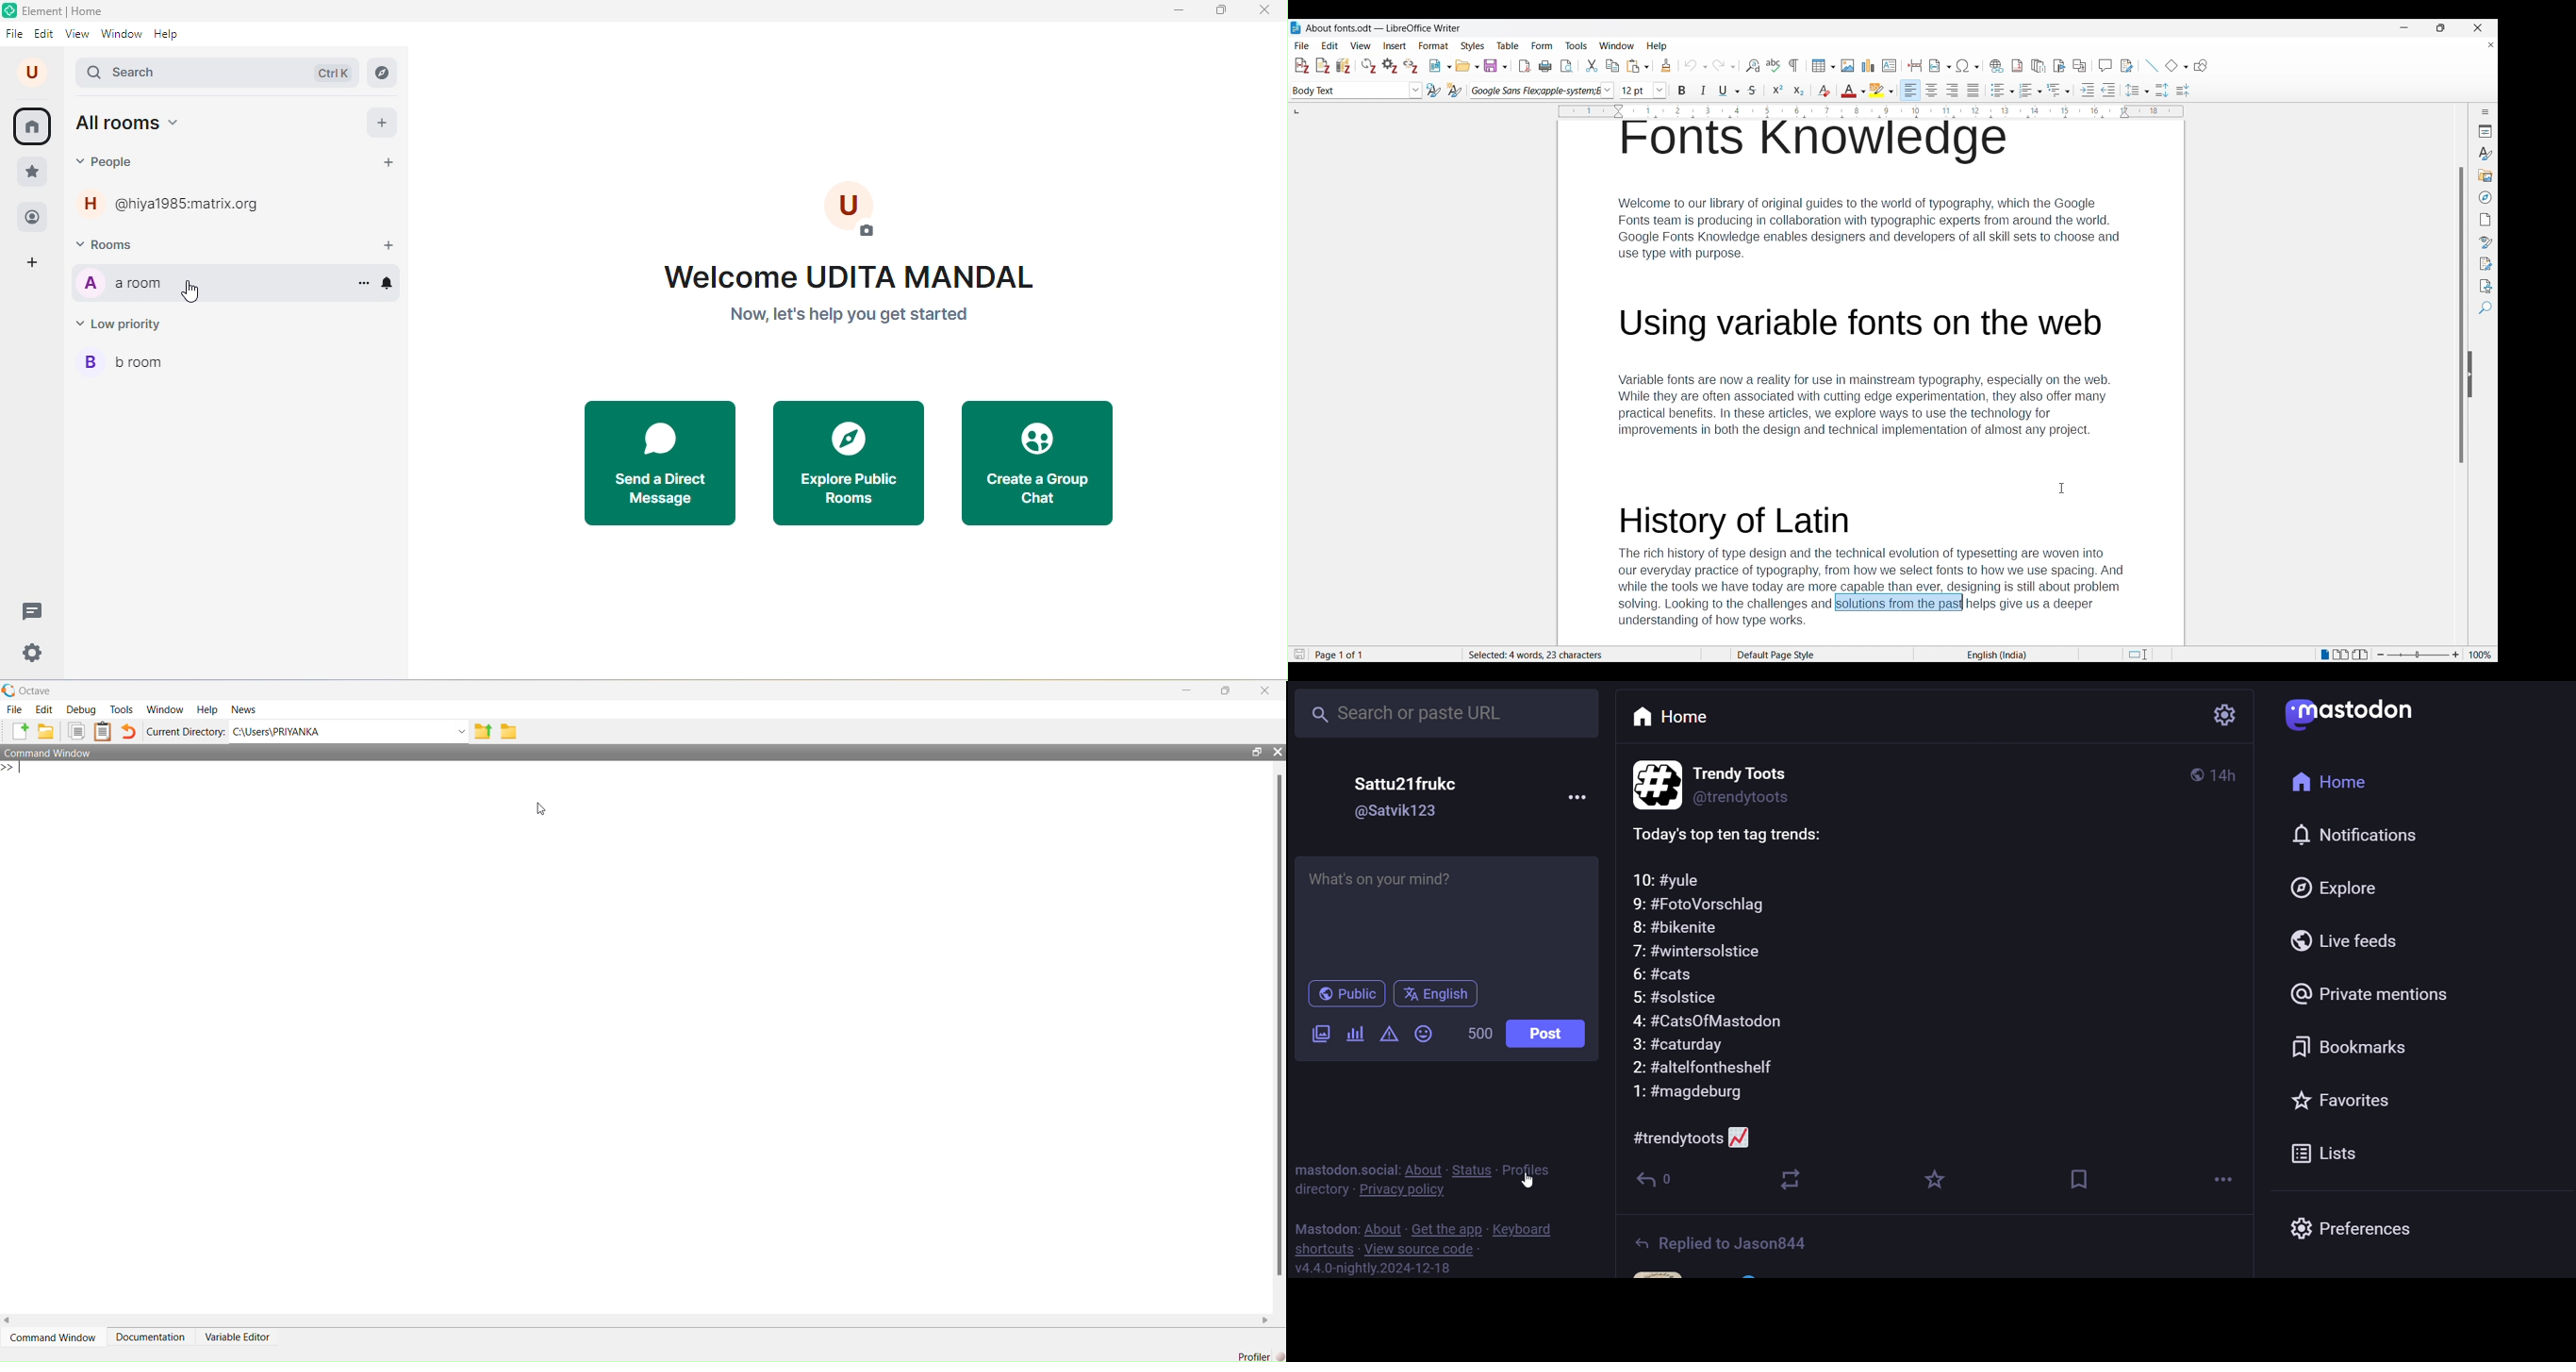  I want to click on Strikethrough, so click(1751, 91).